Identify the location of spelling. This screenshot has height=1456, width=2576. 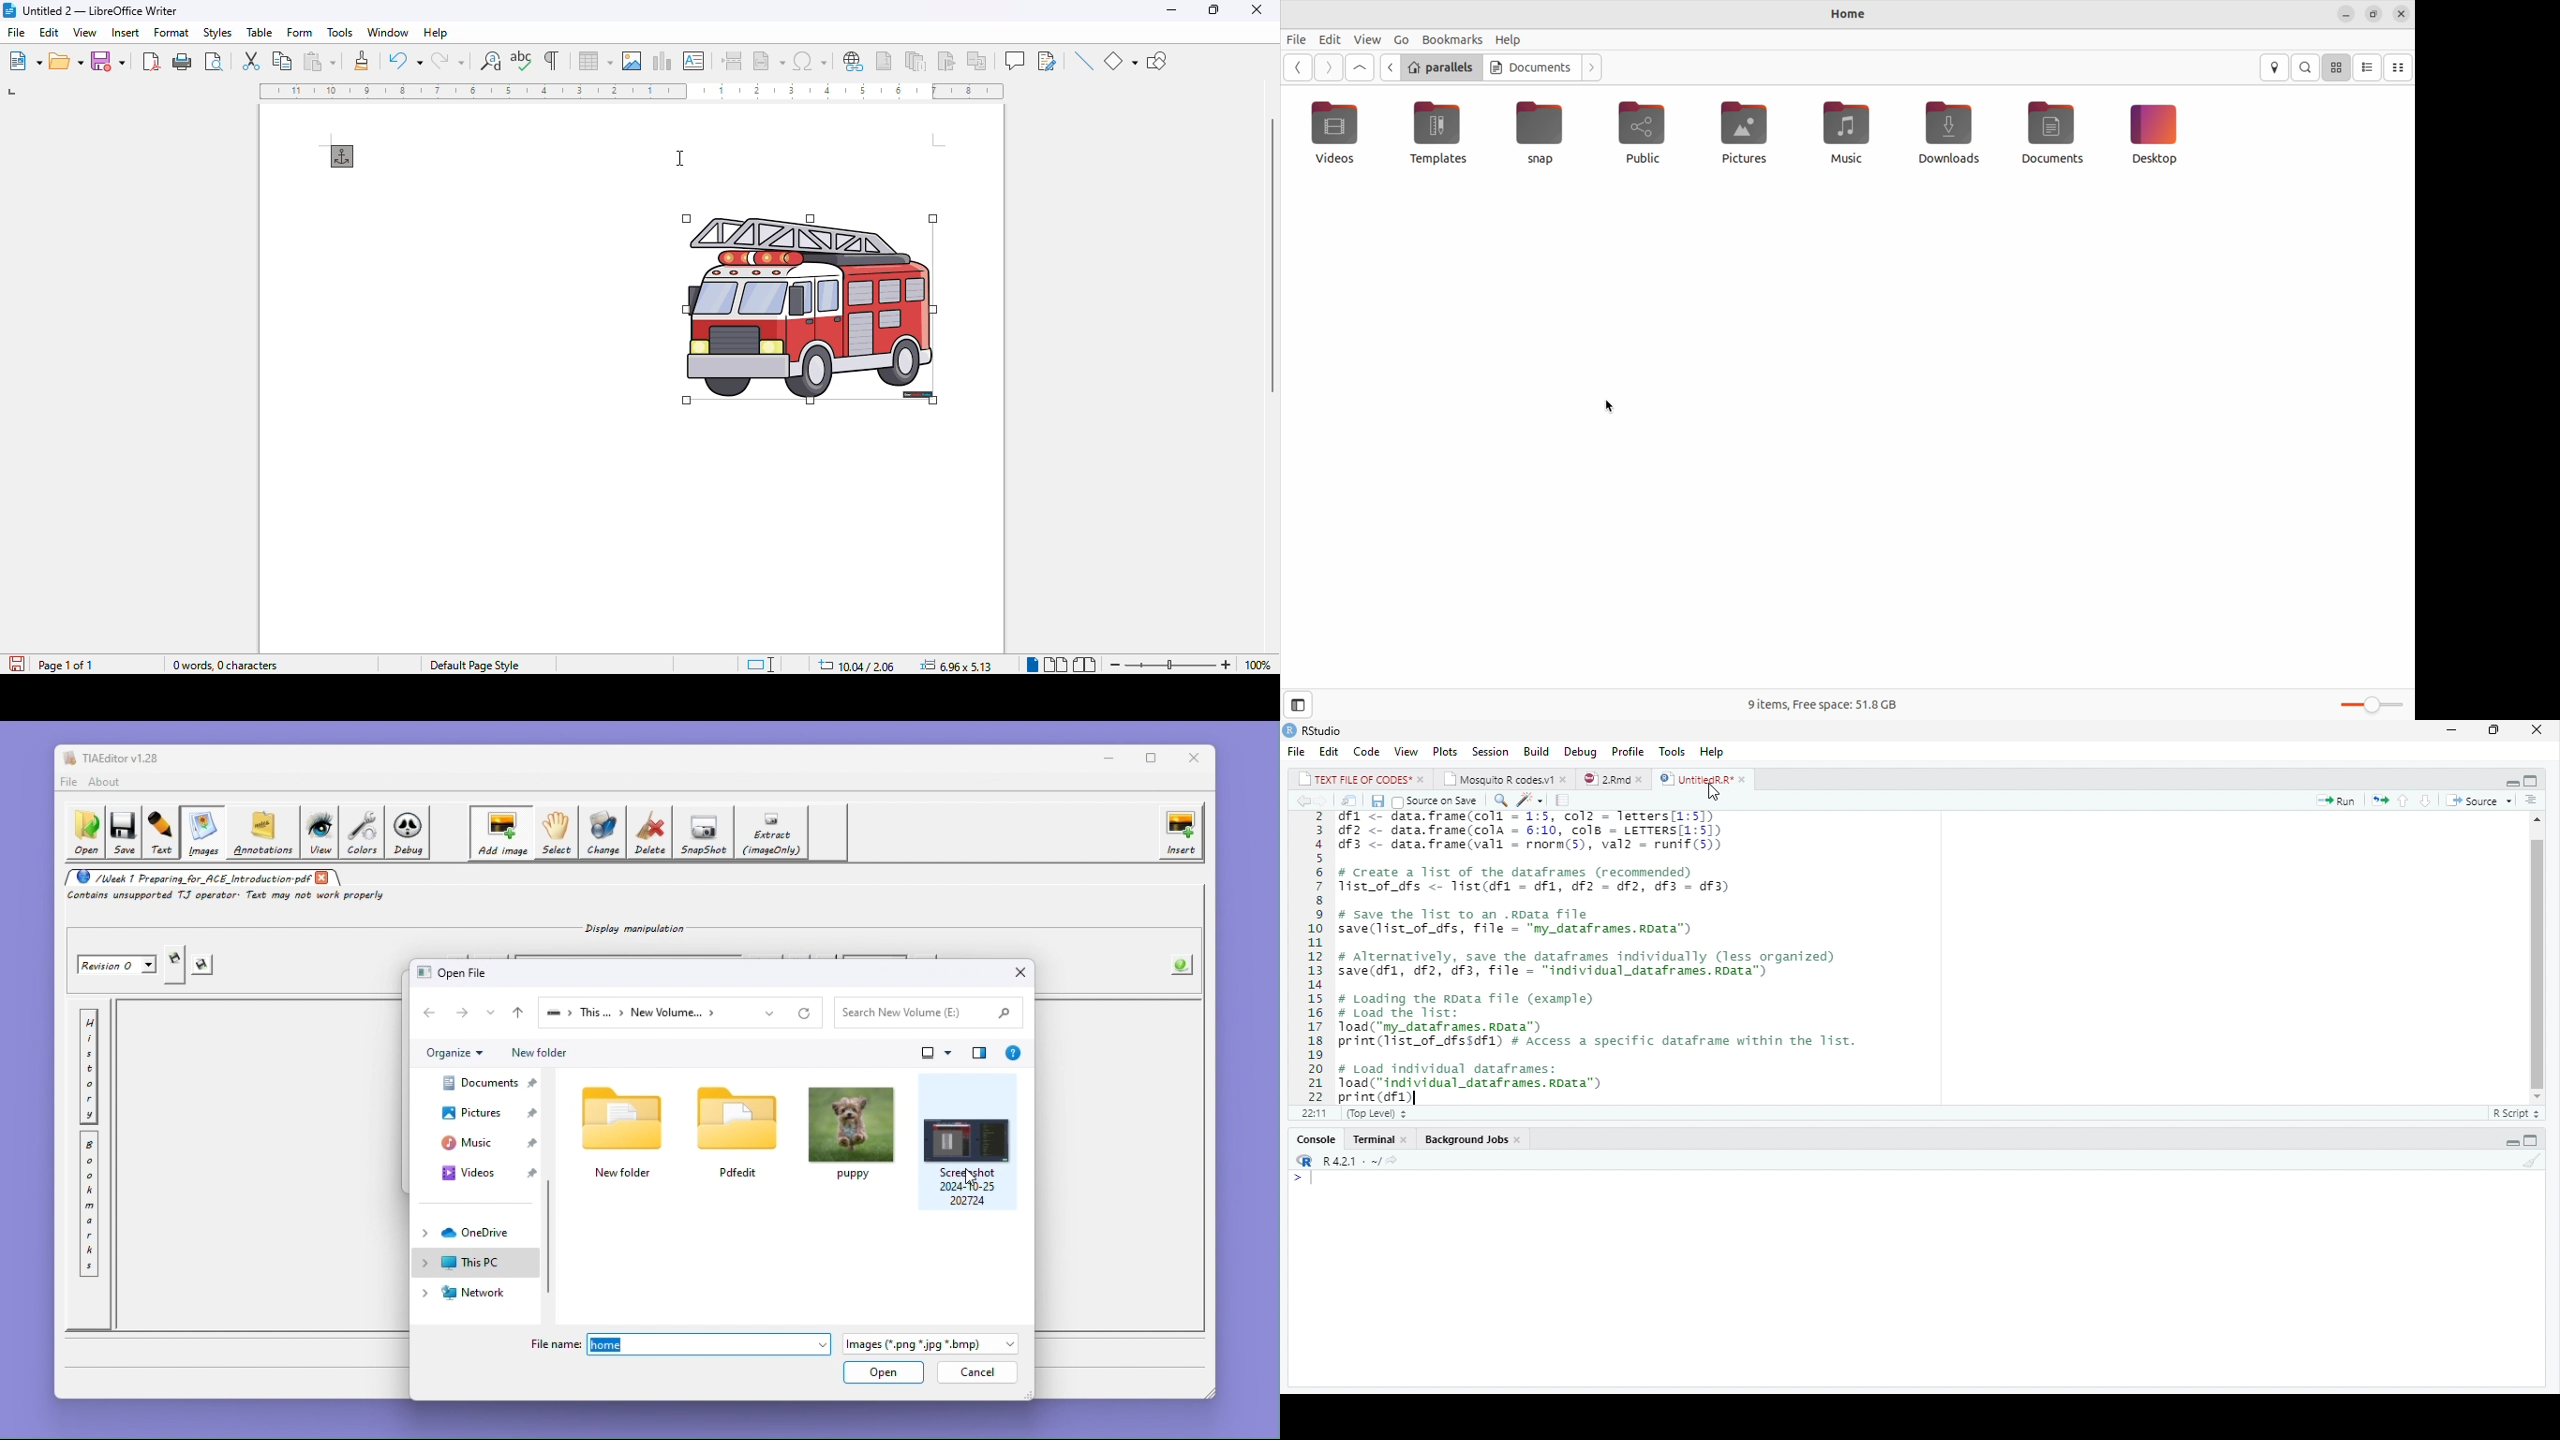
(522, 61).